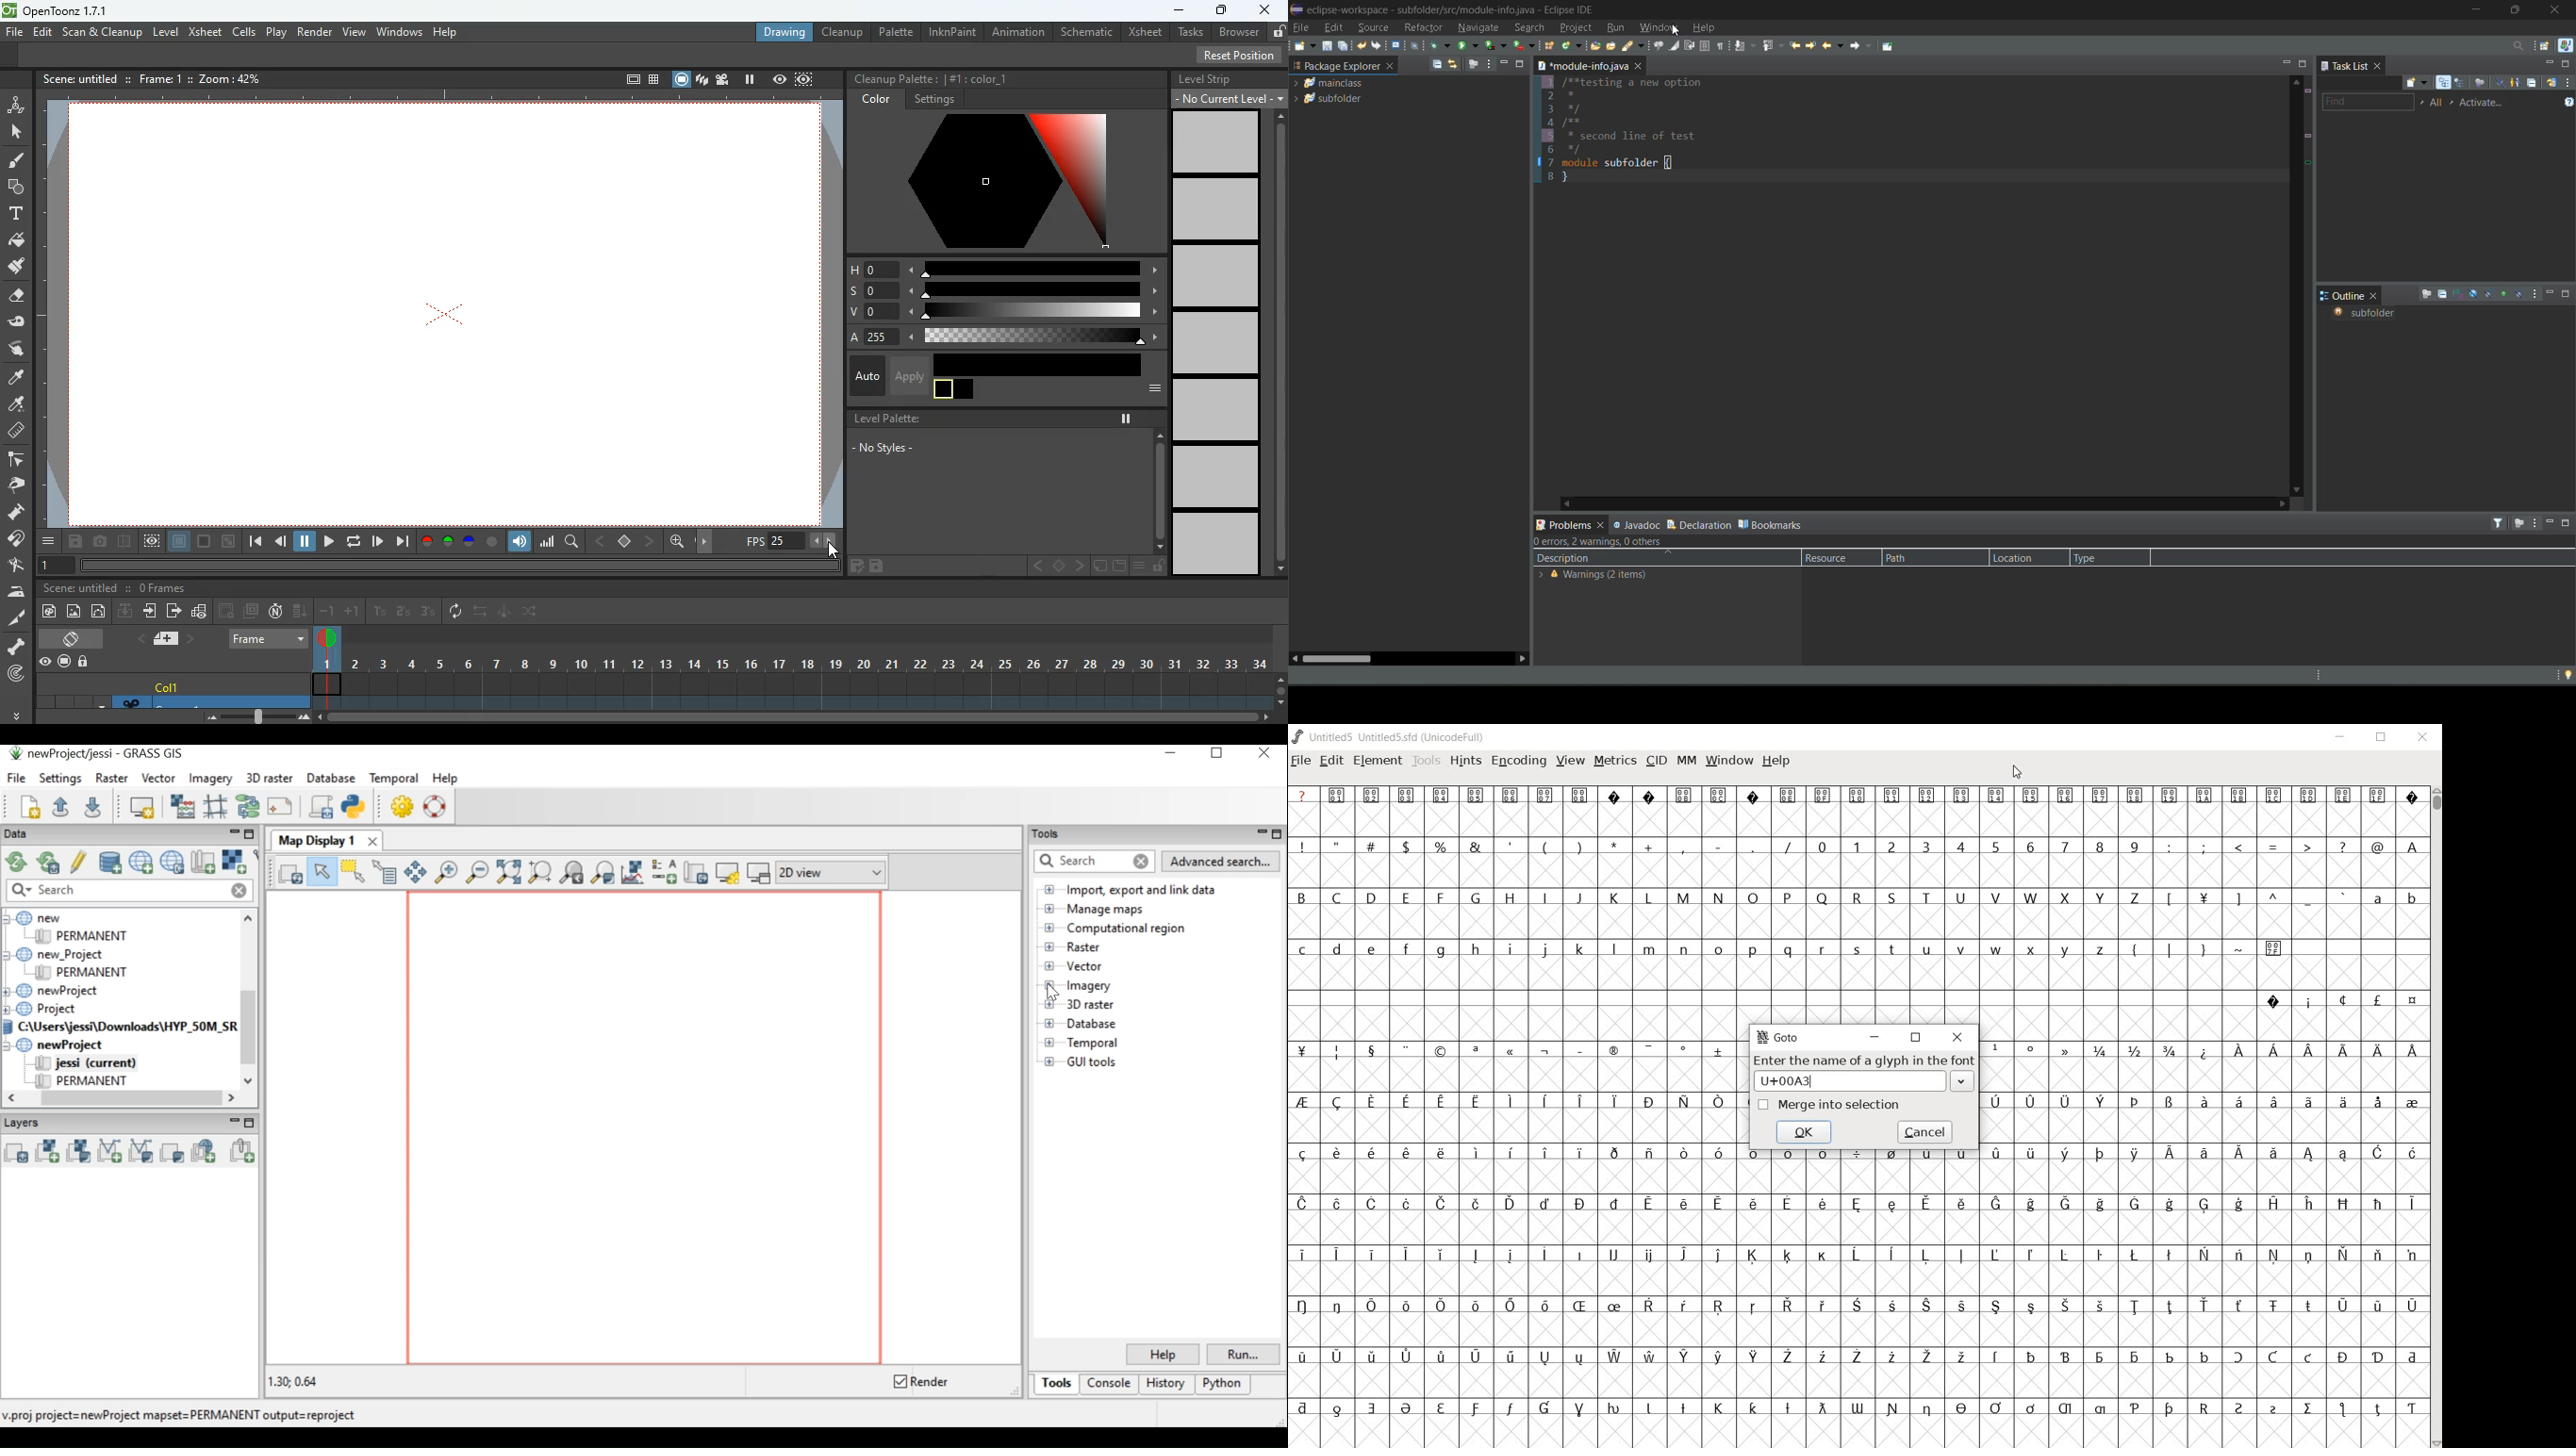  Describe the element at coordinates (2379, 796) in the screenshot. I see `Symbol` at that location.